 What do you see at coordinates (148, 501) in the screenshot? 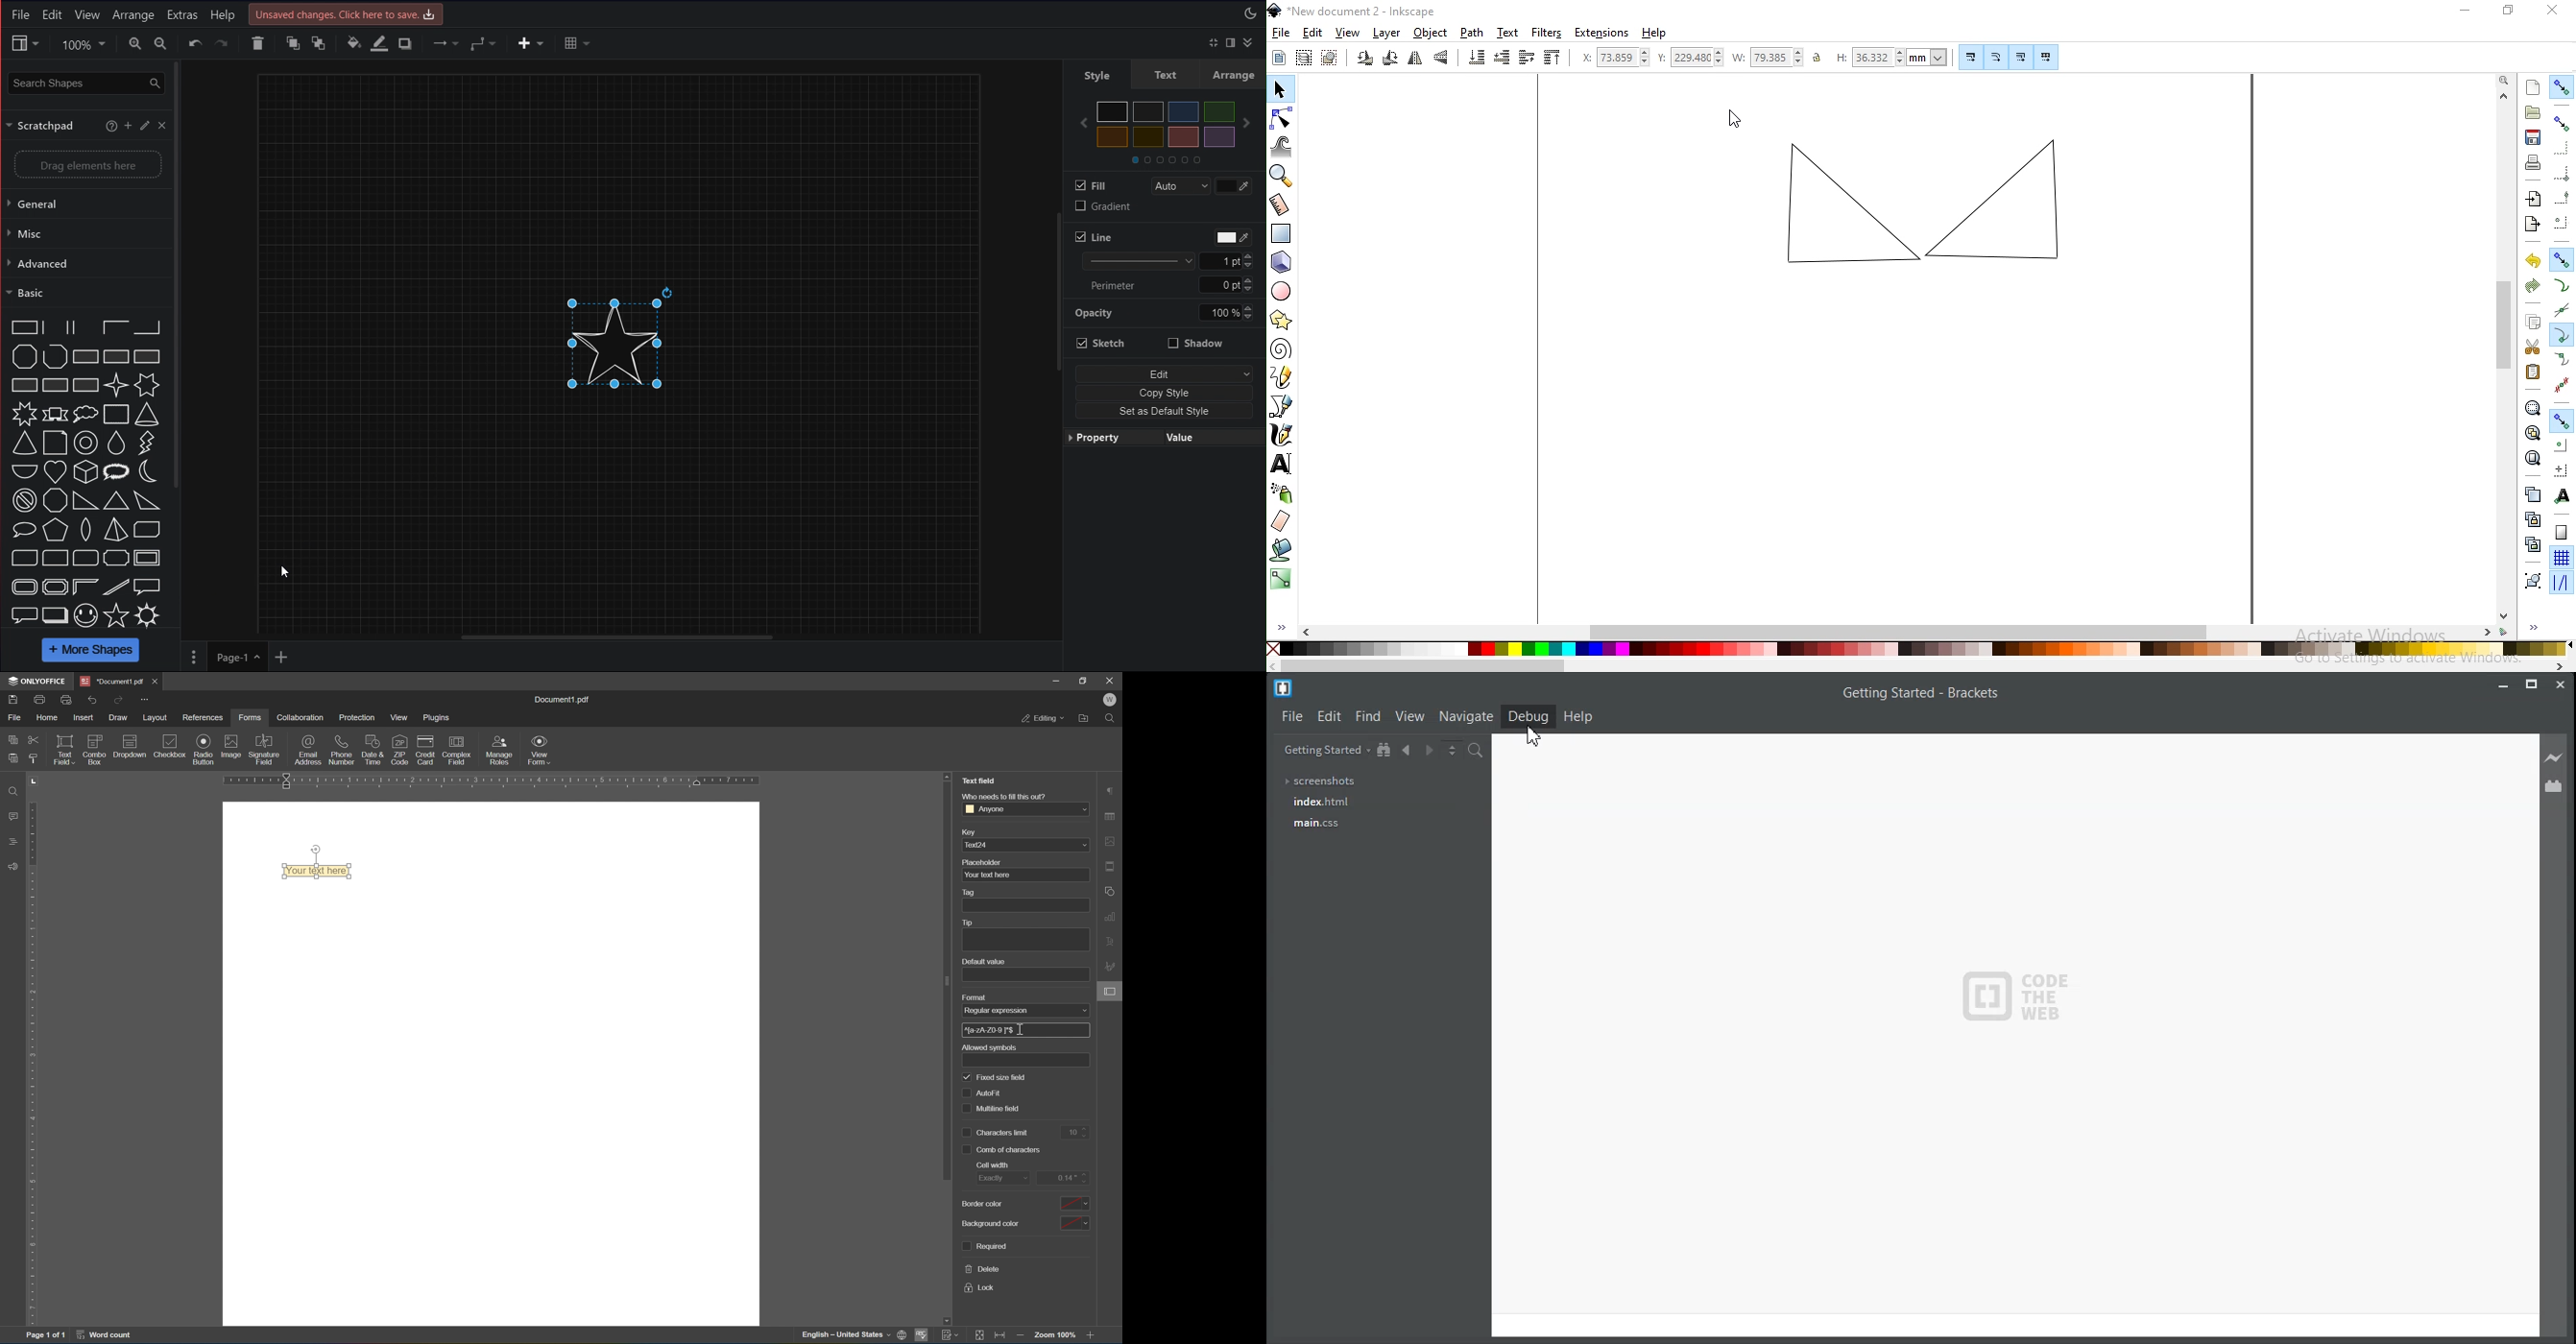
I see `obtuse triangle` at bounding box center [148, 501].